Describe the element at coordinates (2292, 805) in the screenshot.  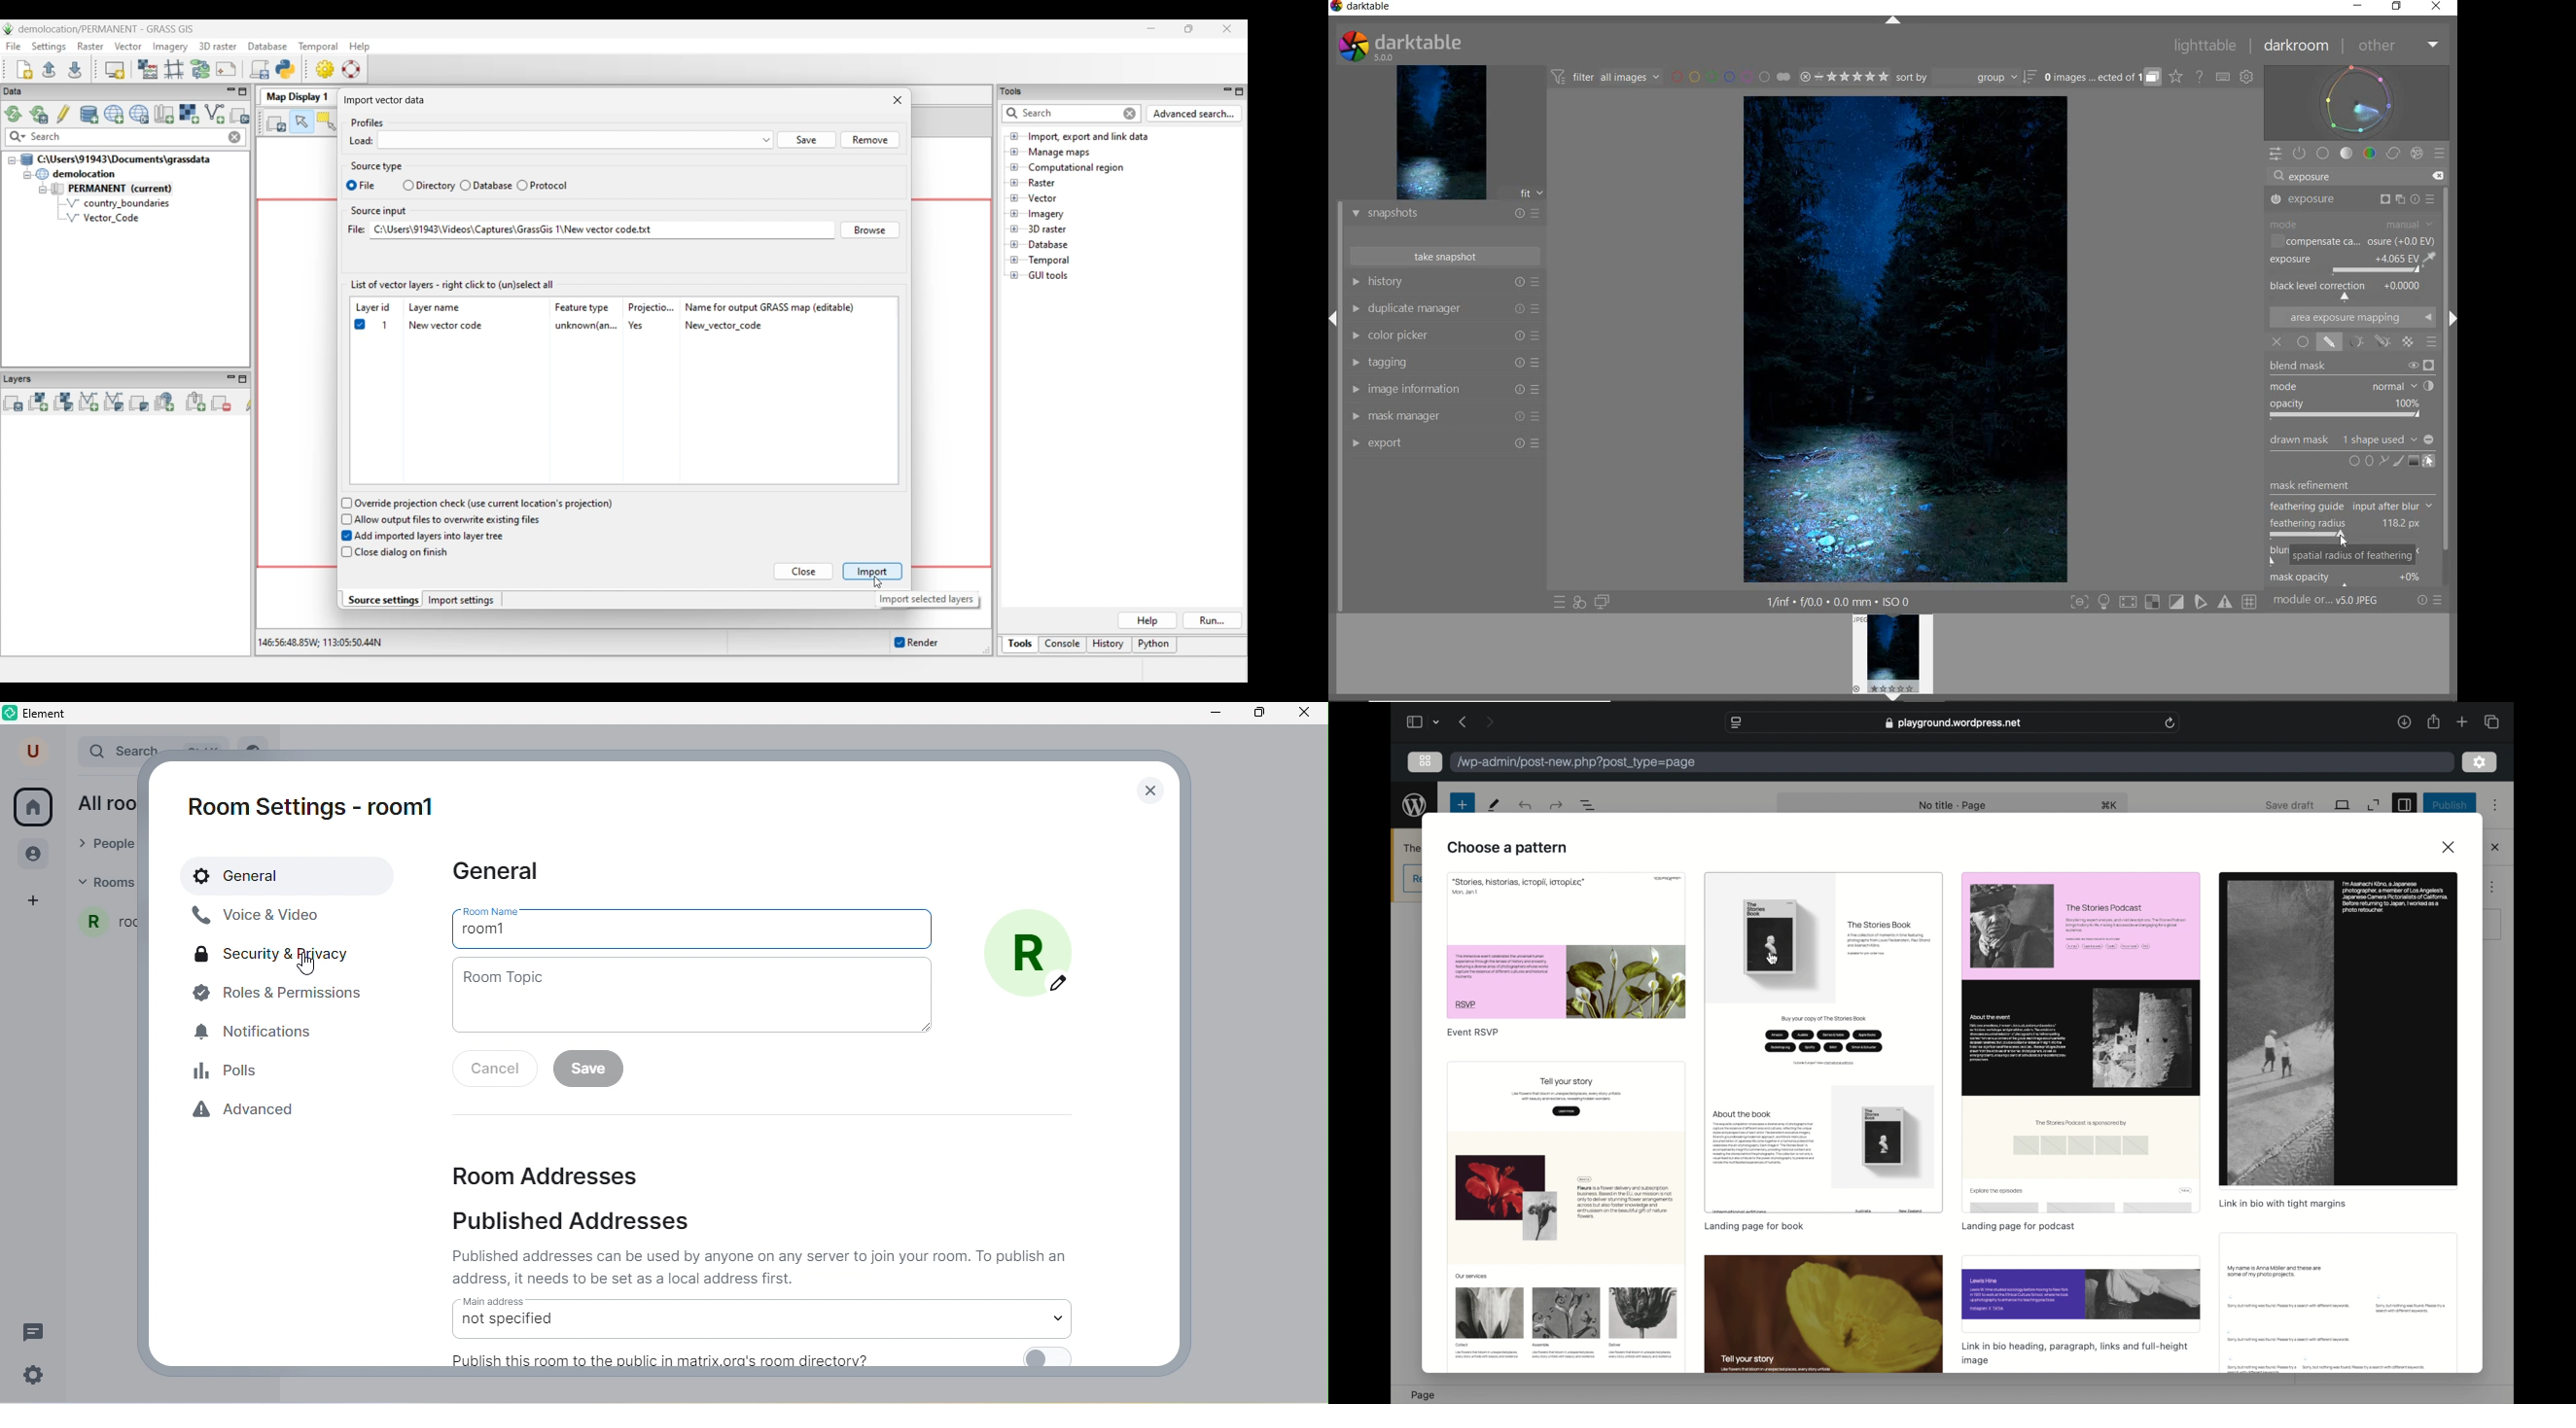
I see `save draft` at that location.